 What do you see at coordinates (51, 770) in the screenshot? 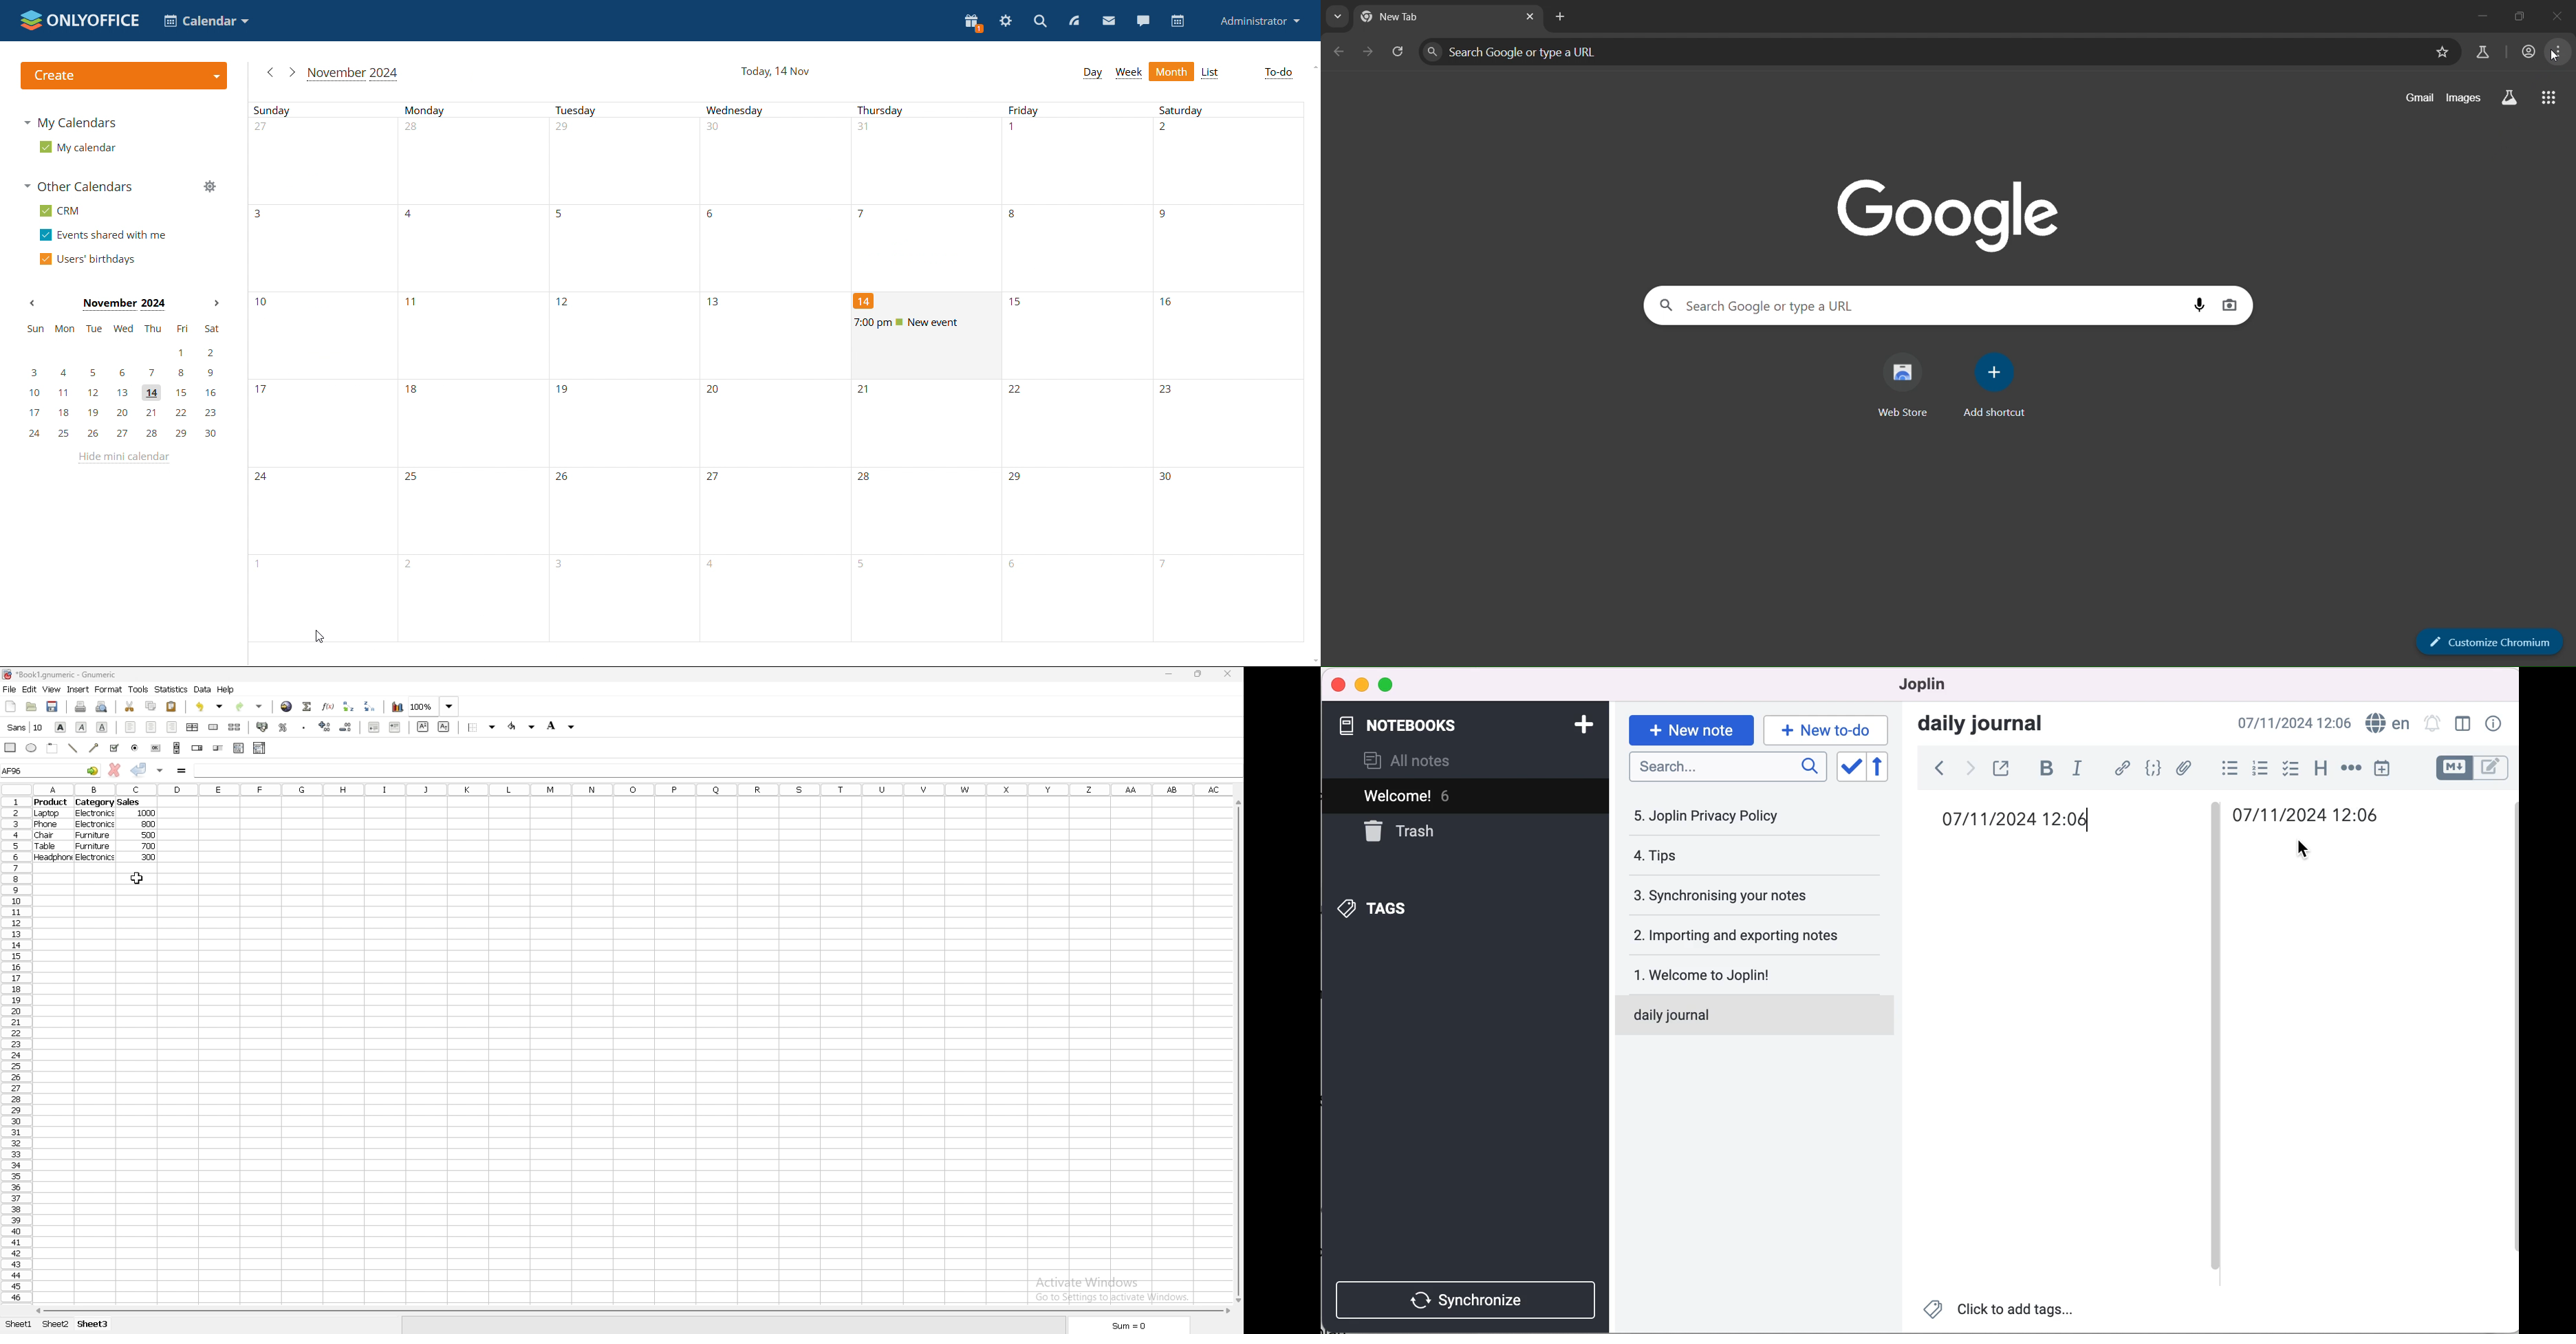
I see `selected cell` at bounding box center [51, 770].